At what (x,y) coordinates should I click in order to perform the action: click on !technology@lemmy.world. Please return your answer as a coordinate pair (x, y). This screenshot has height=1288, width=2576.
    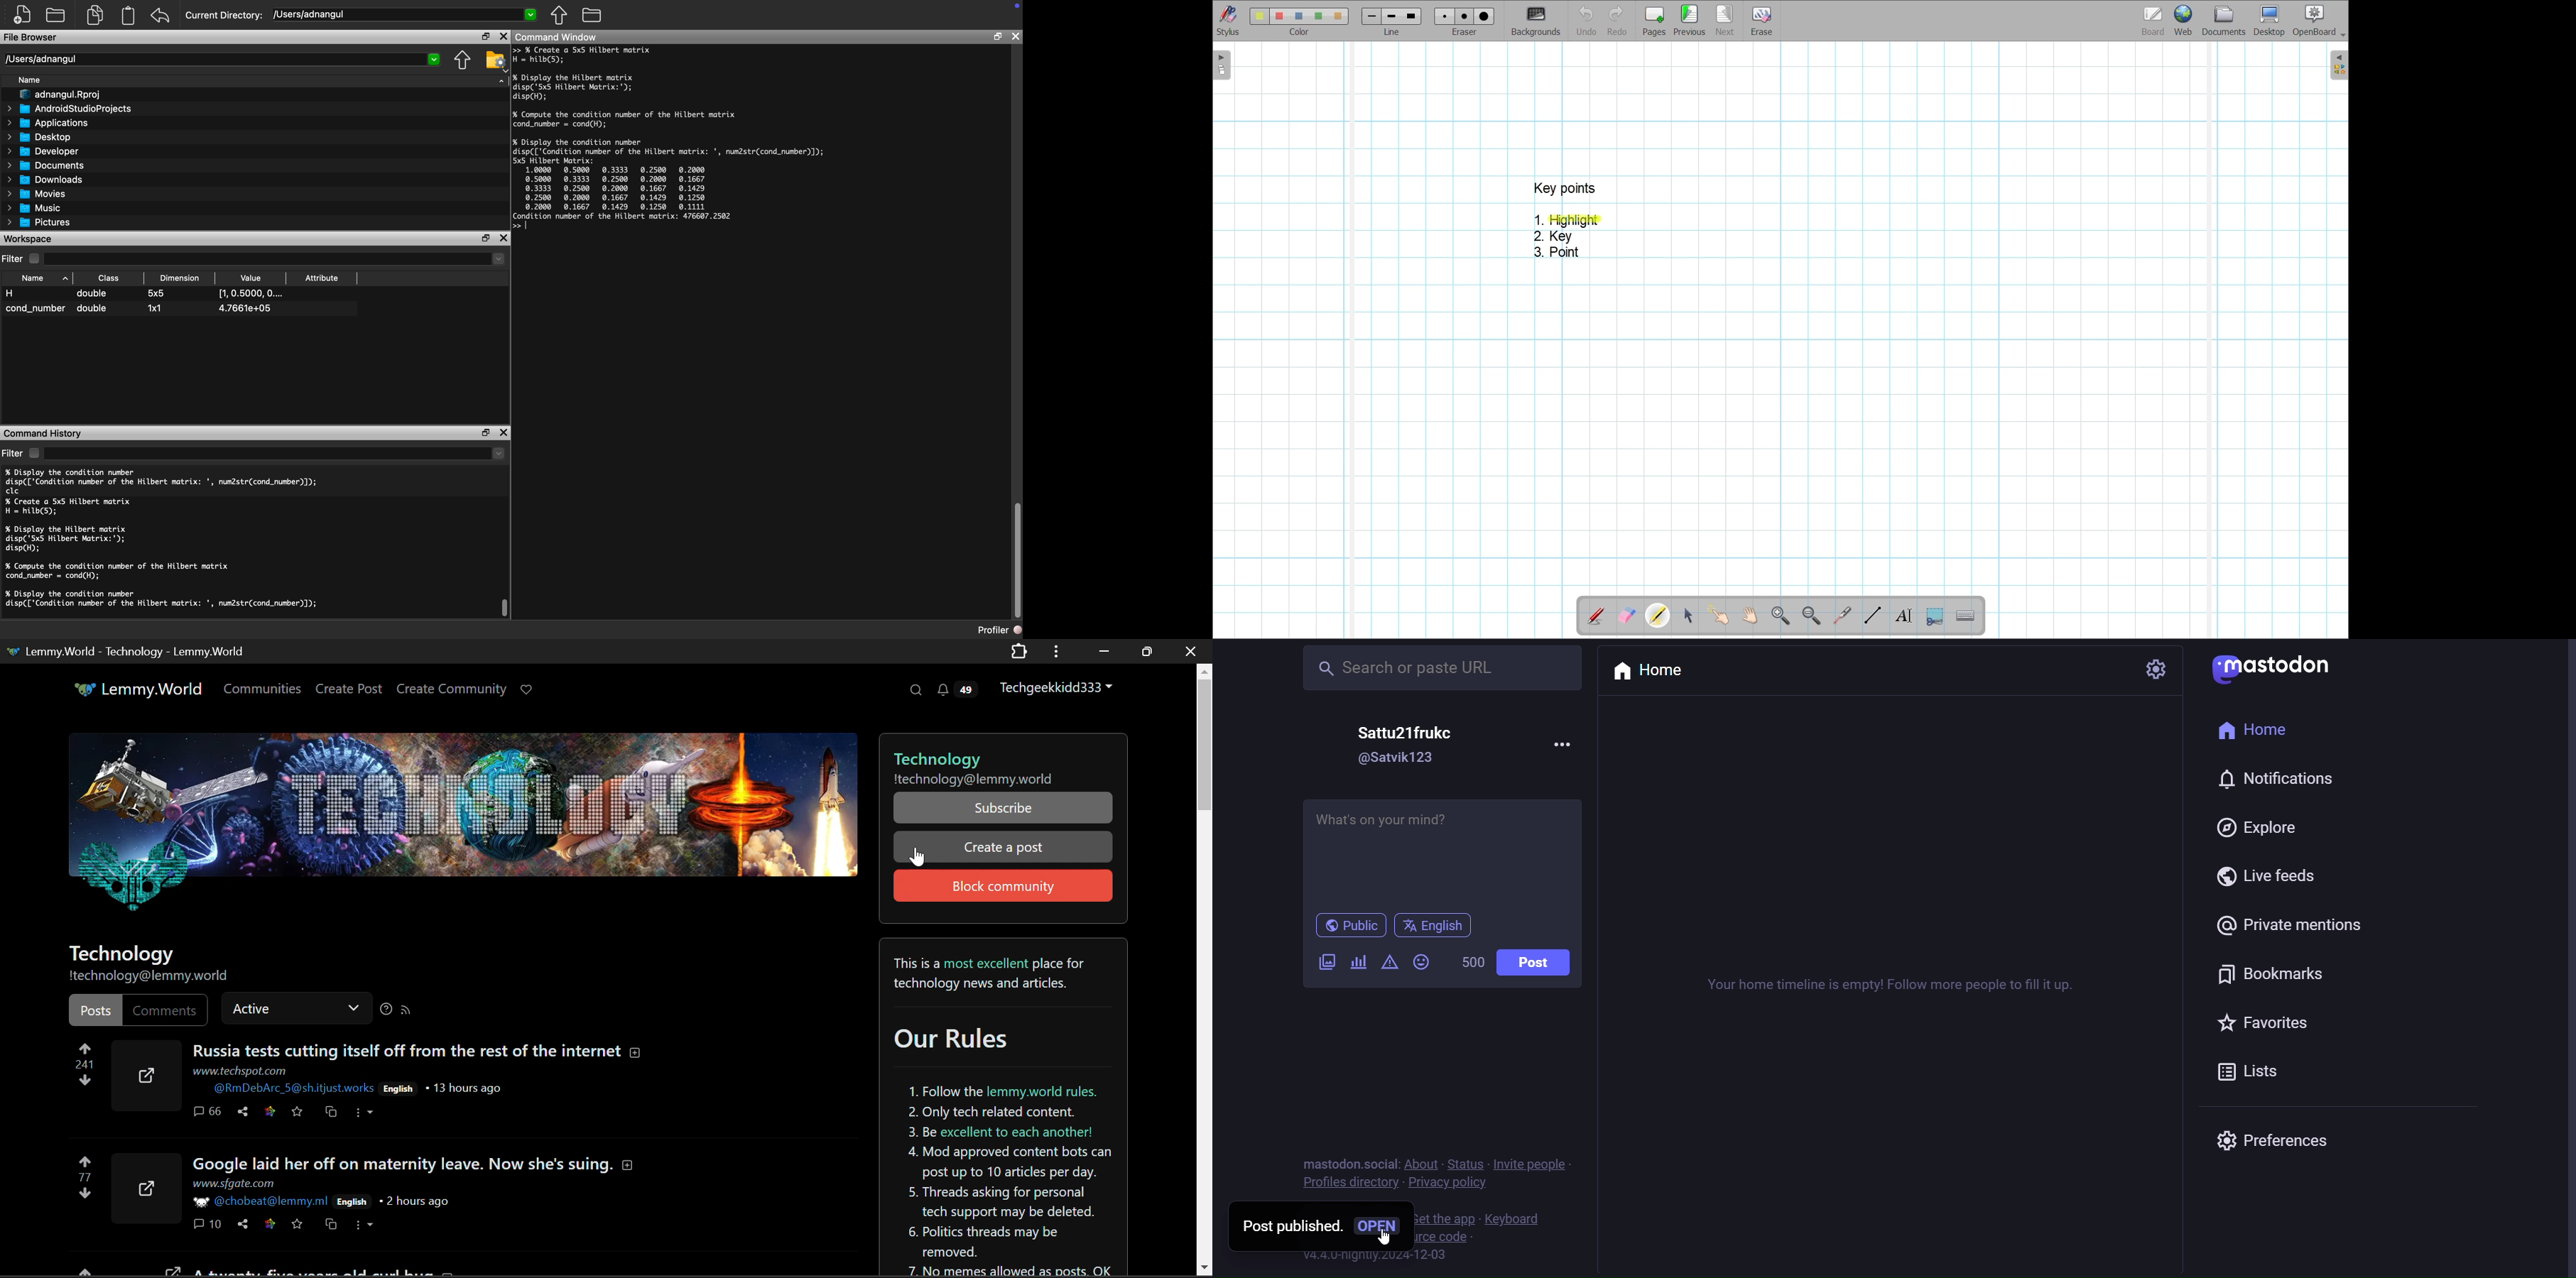
    Looking at the image, I should click on (997, 779).